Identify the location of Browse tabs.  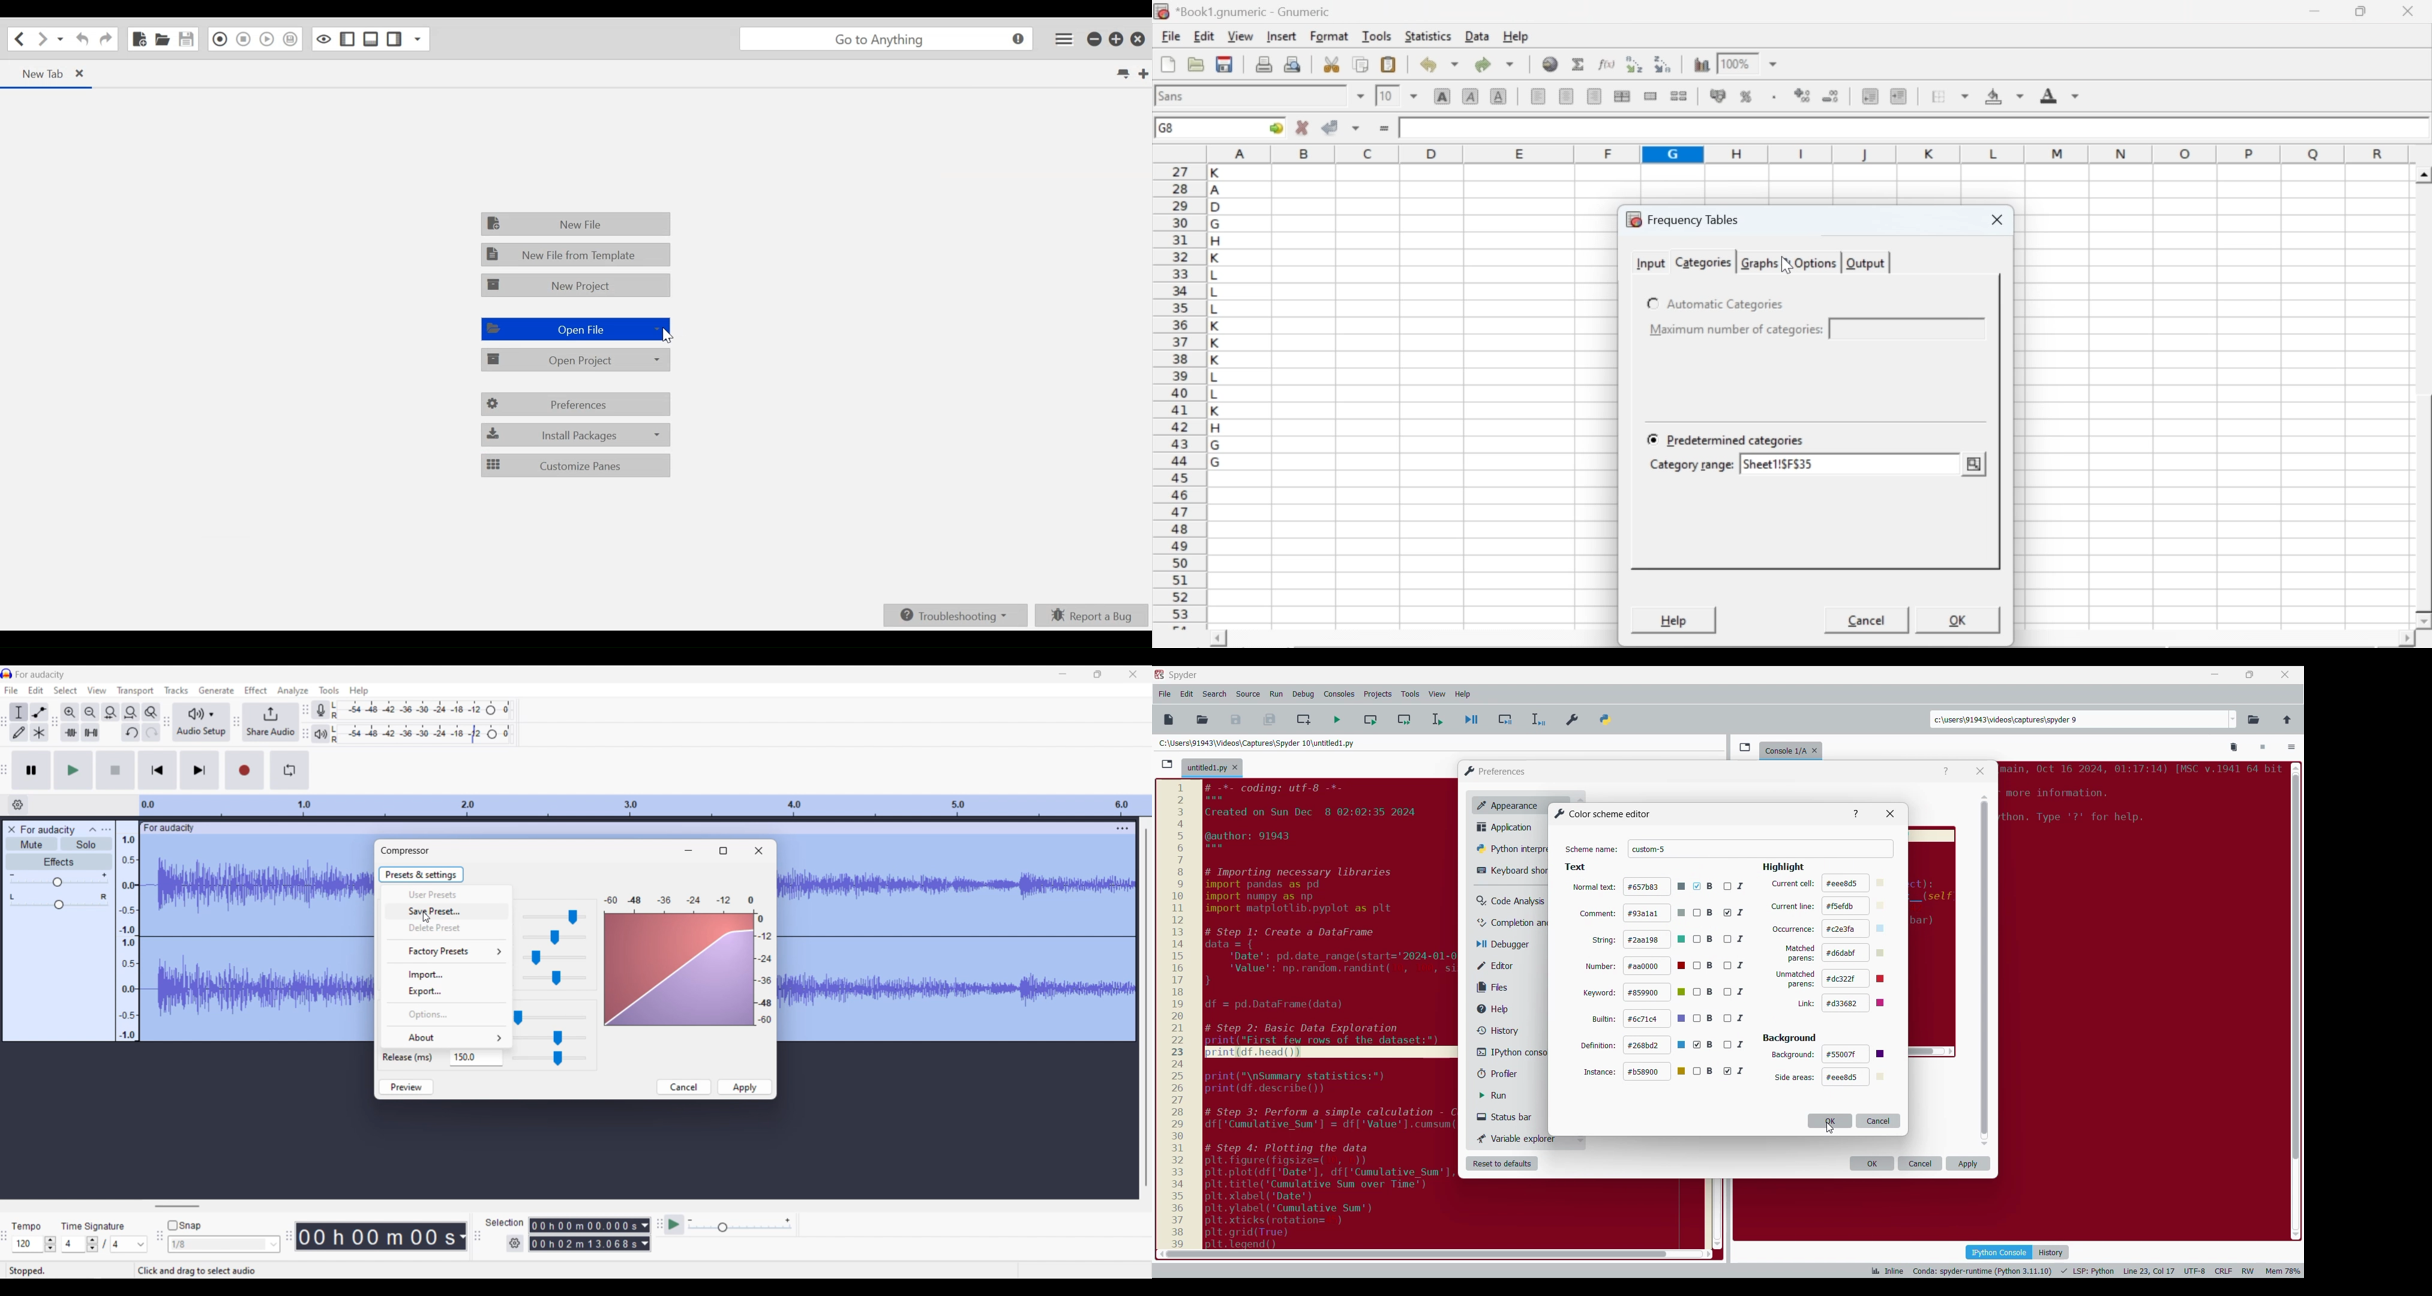
(1167, 764).